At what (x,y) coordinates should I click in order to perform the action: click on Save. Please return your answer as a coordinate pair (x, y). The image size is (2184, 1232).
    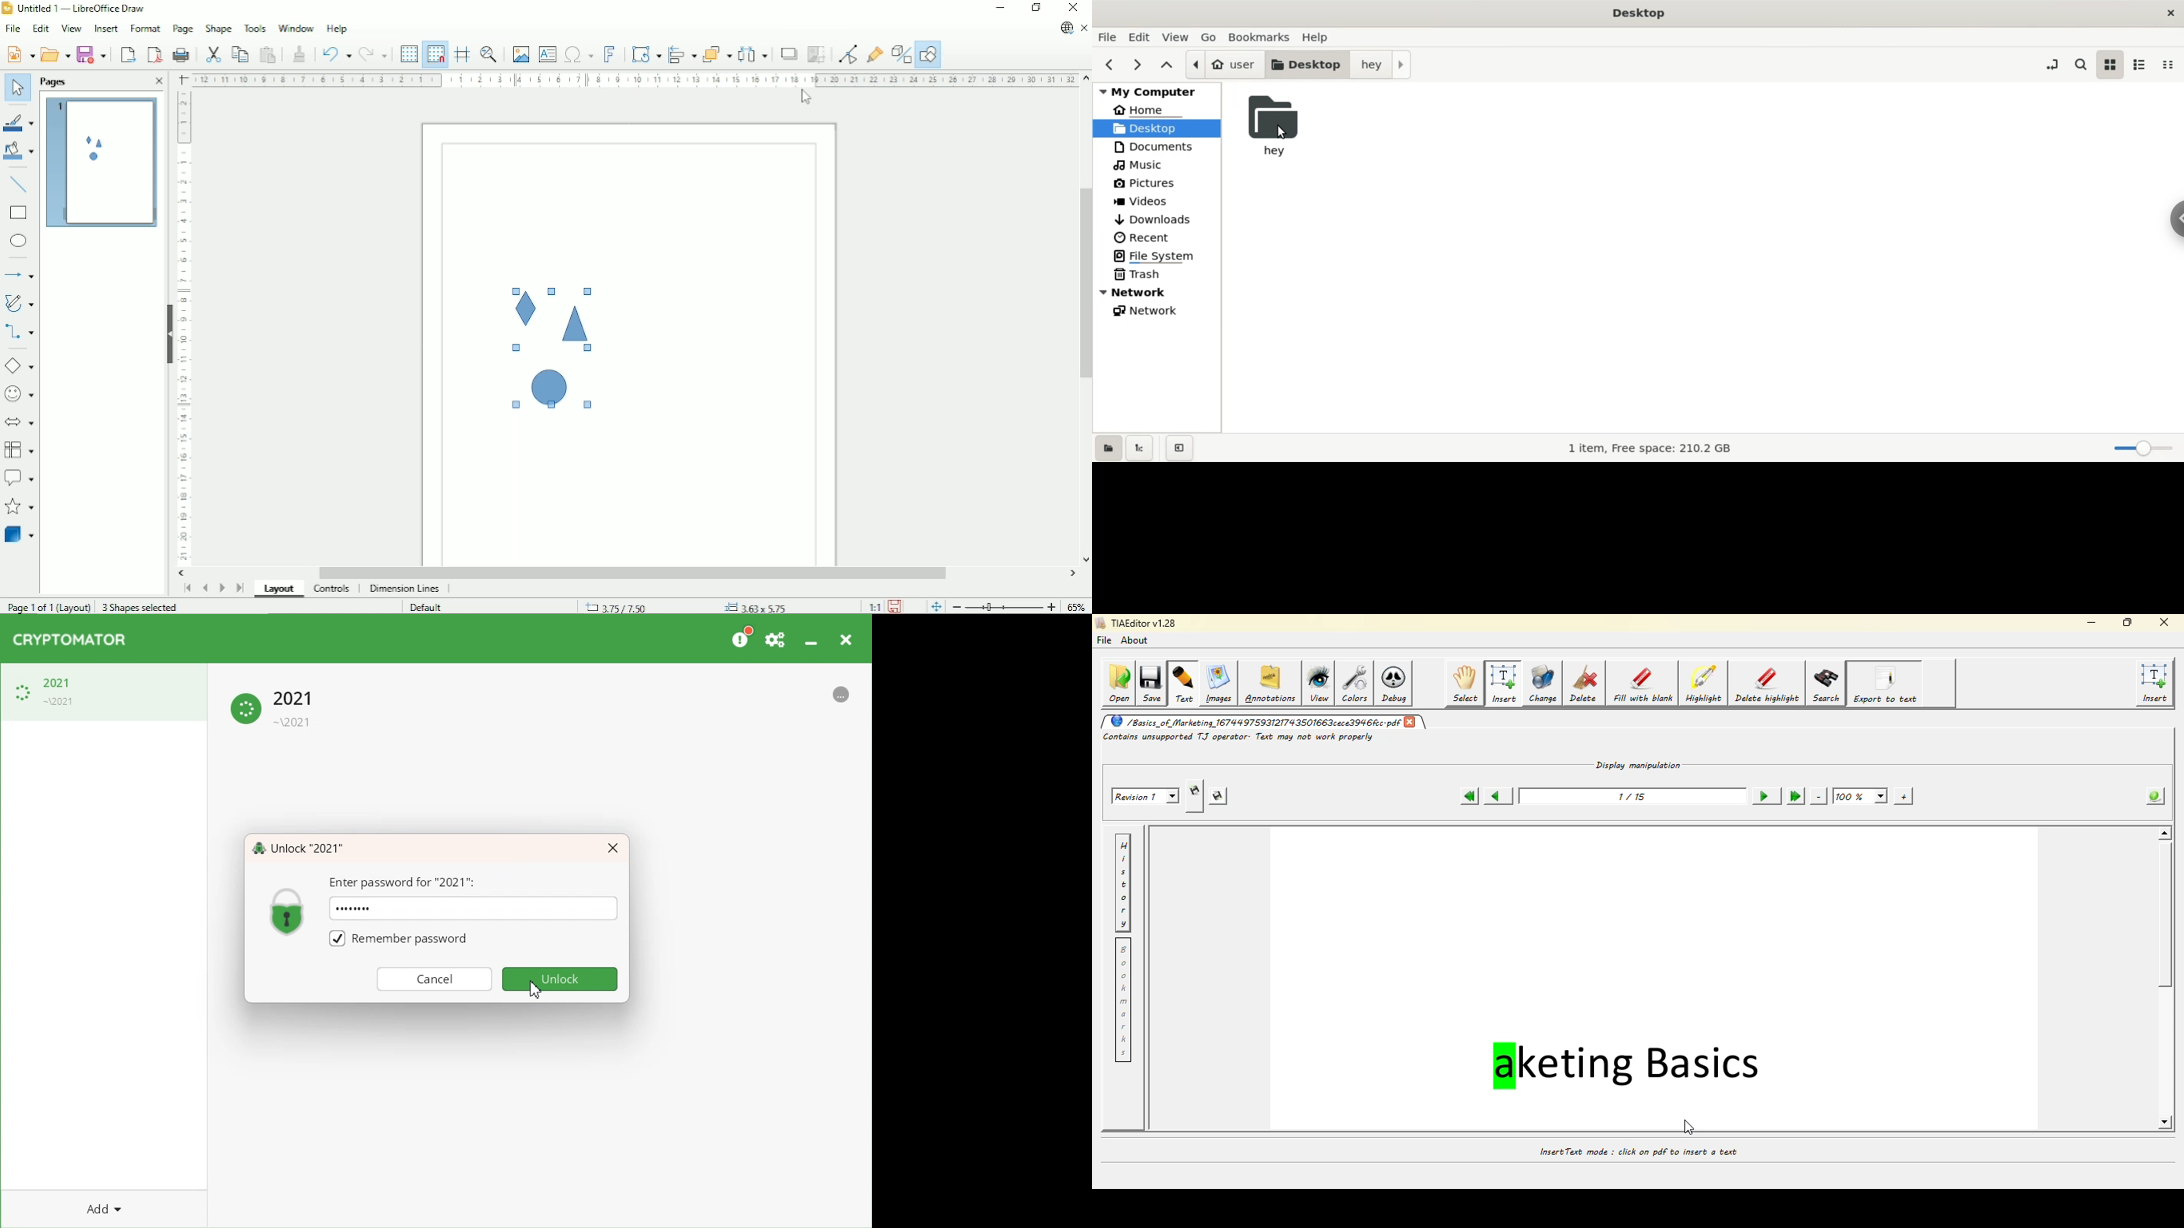
    Looking at the image, I should click on (896, 606).